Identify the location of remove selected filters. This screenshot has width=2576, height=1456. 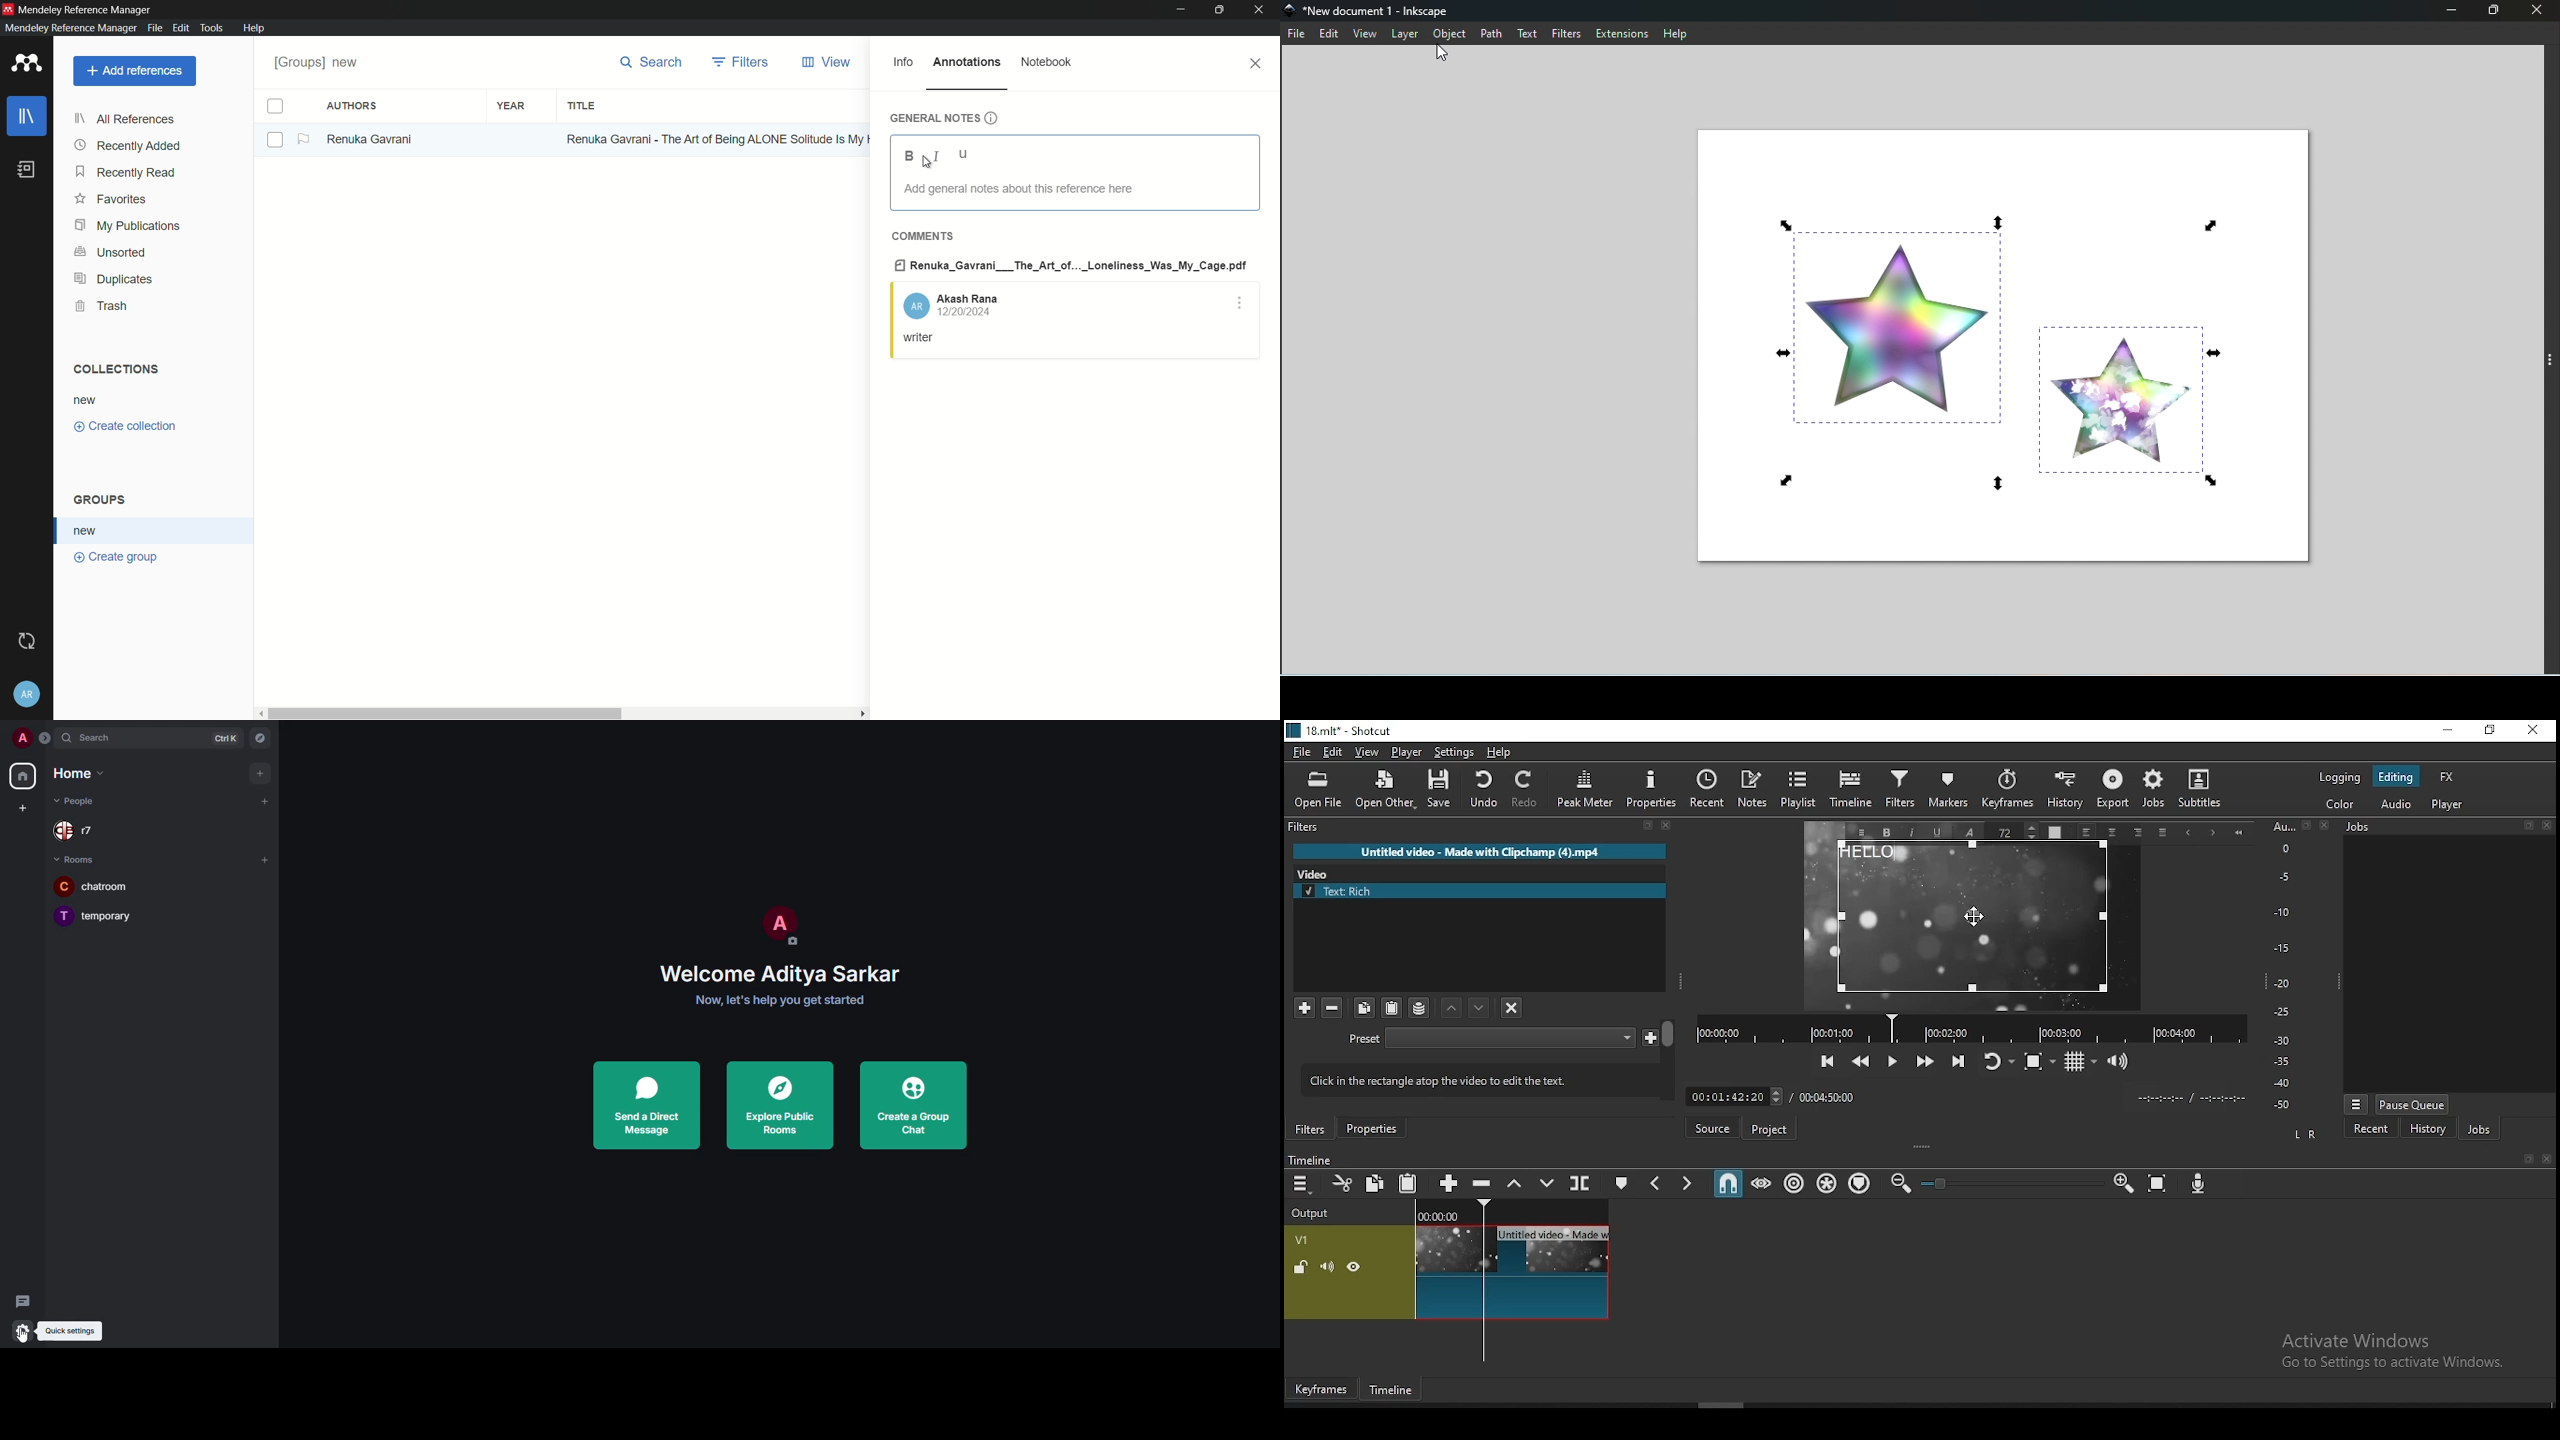
(1333, 1009).